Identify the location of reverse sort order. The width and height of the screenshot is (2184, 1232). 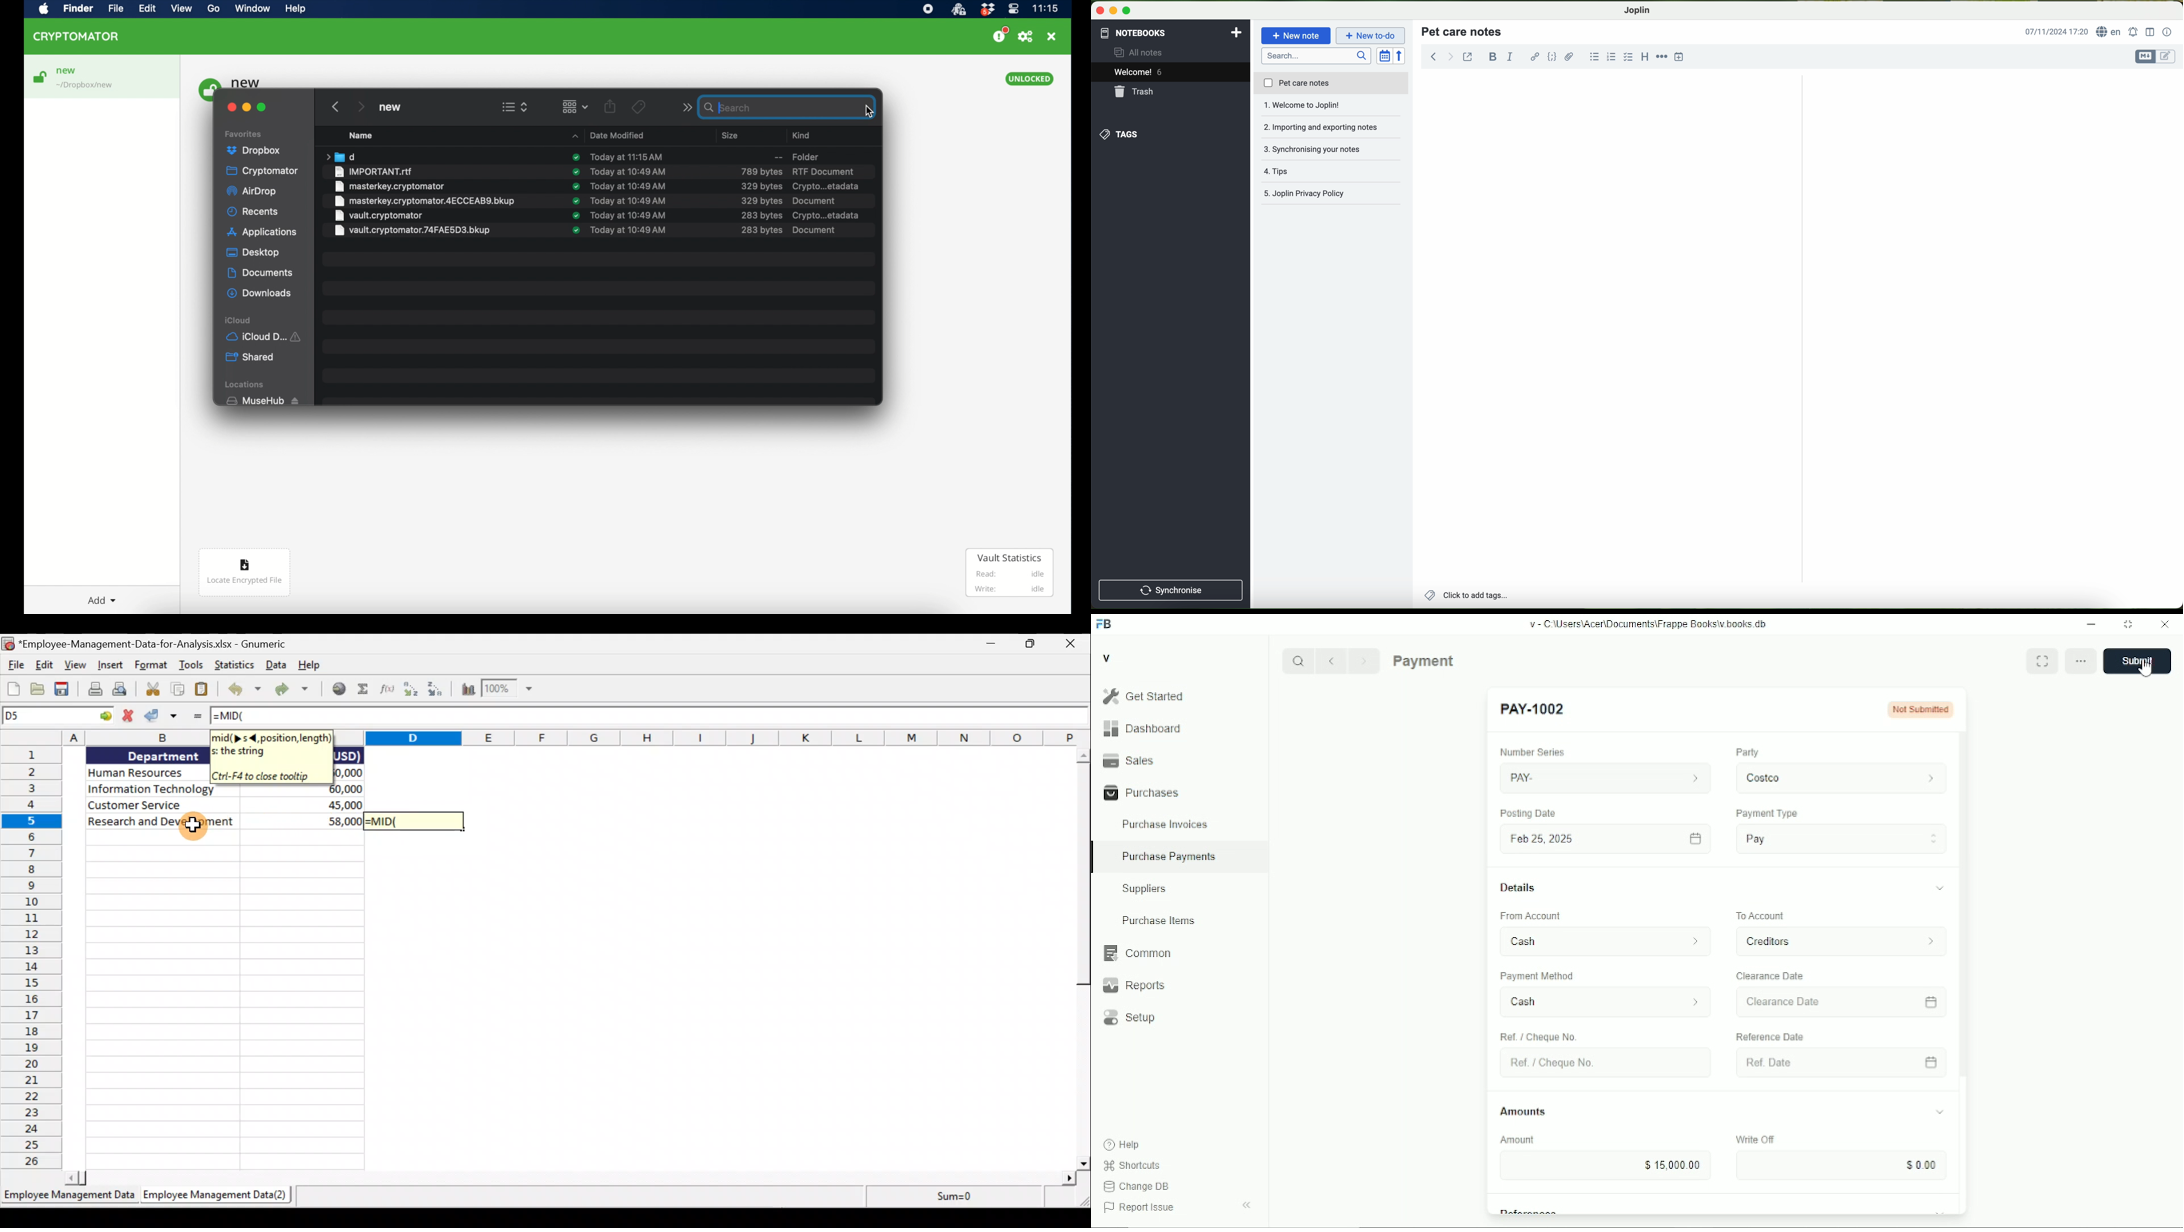
(1402, 56).